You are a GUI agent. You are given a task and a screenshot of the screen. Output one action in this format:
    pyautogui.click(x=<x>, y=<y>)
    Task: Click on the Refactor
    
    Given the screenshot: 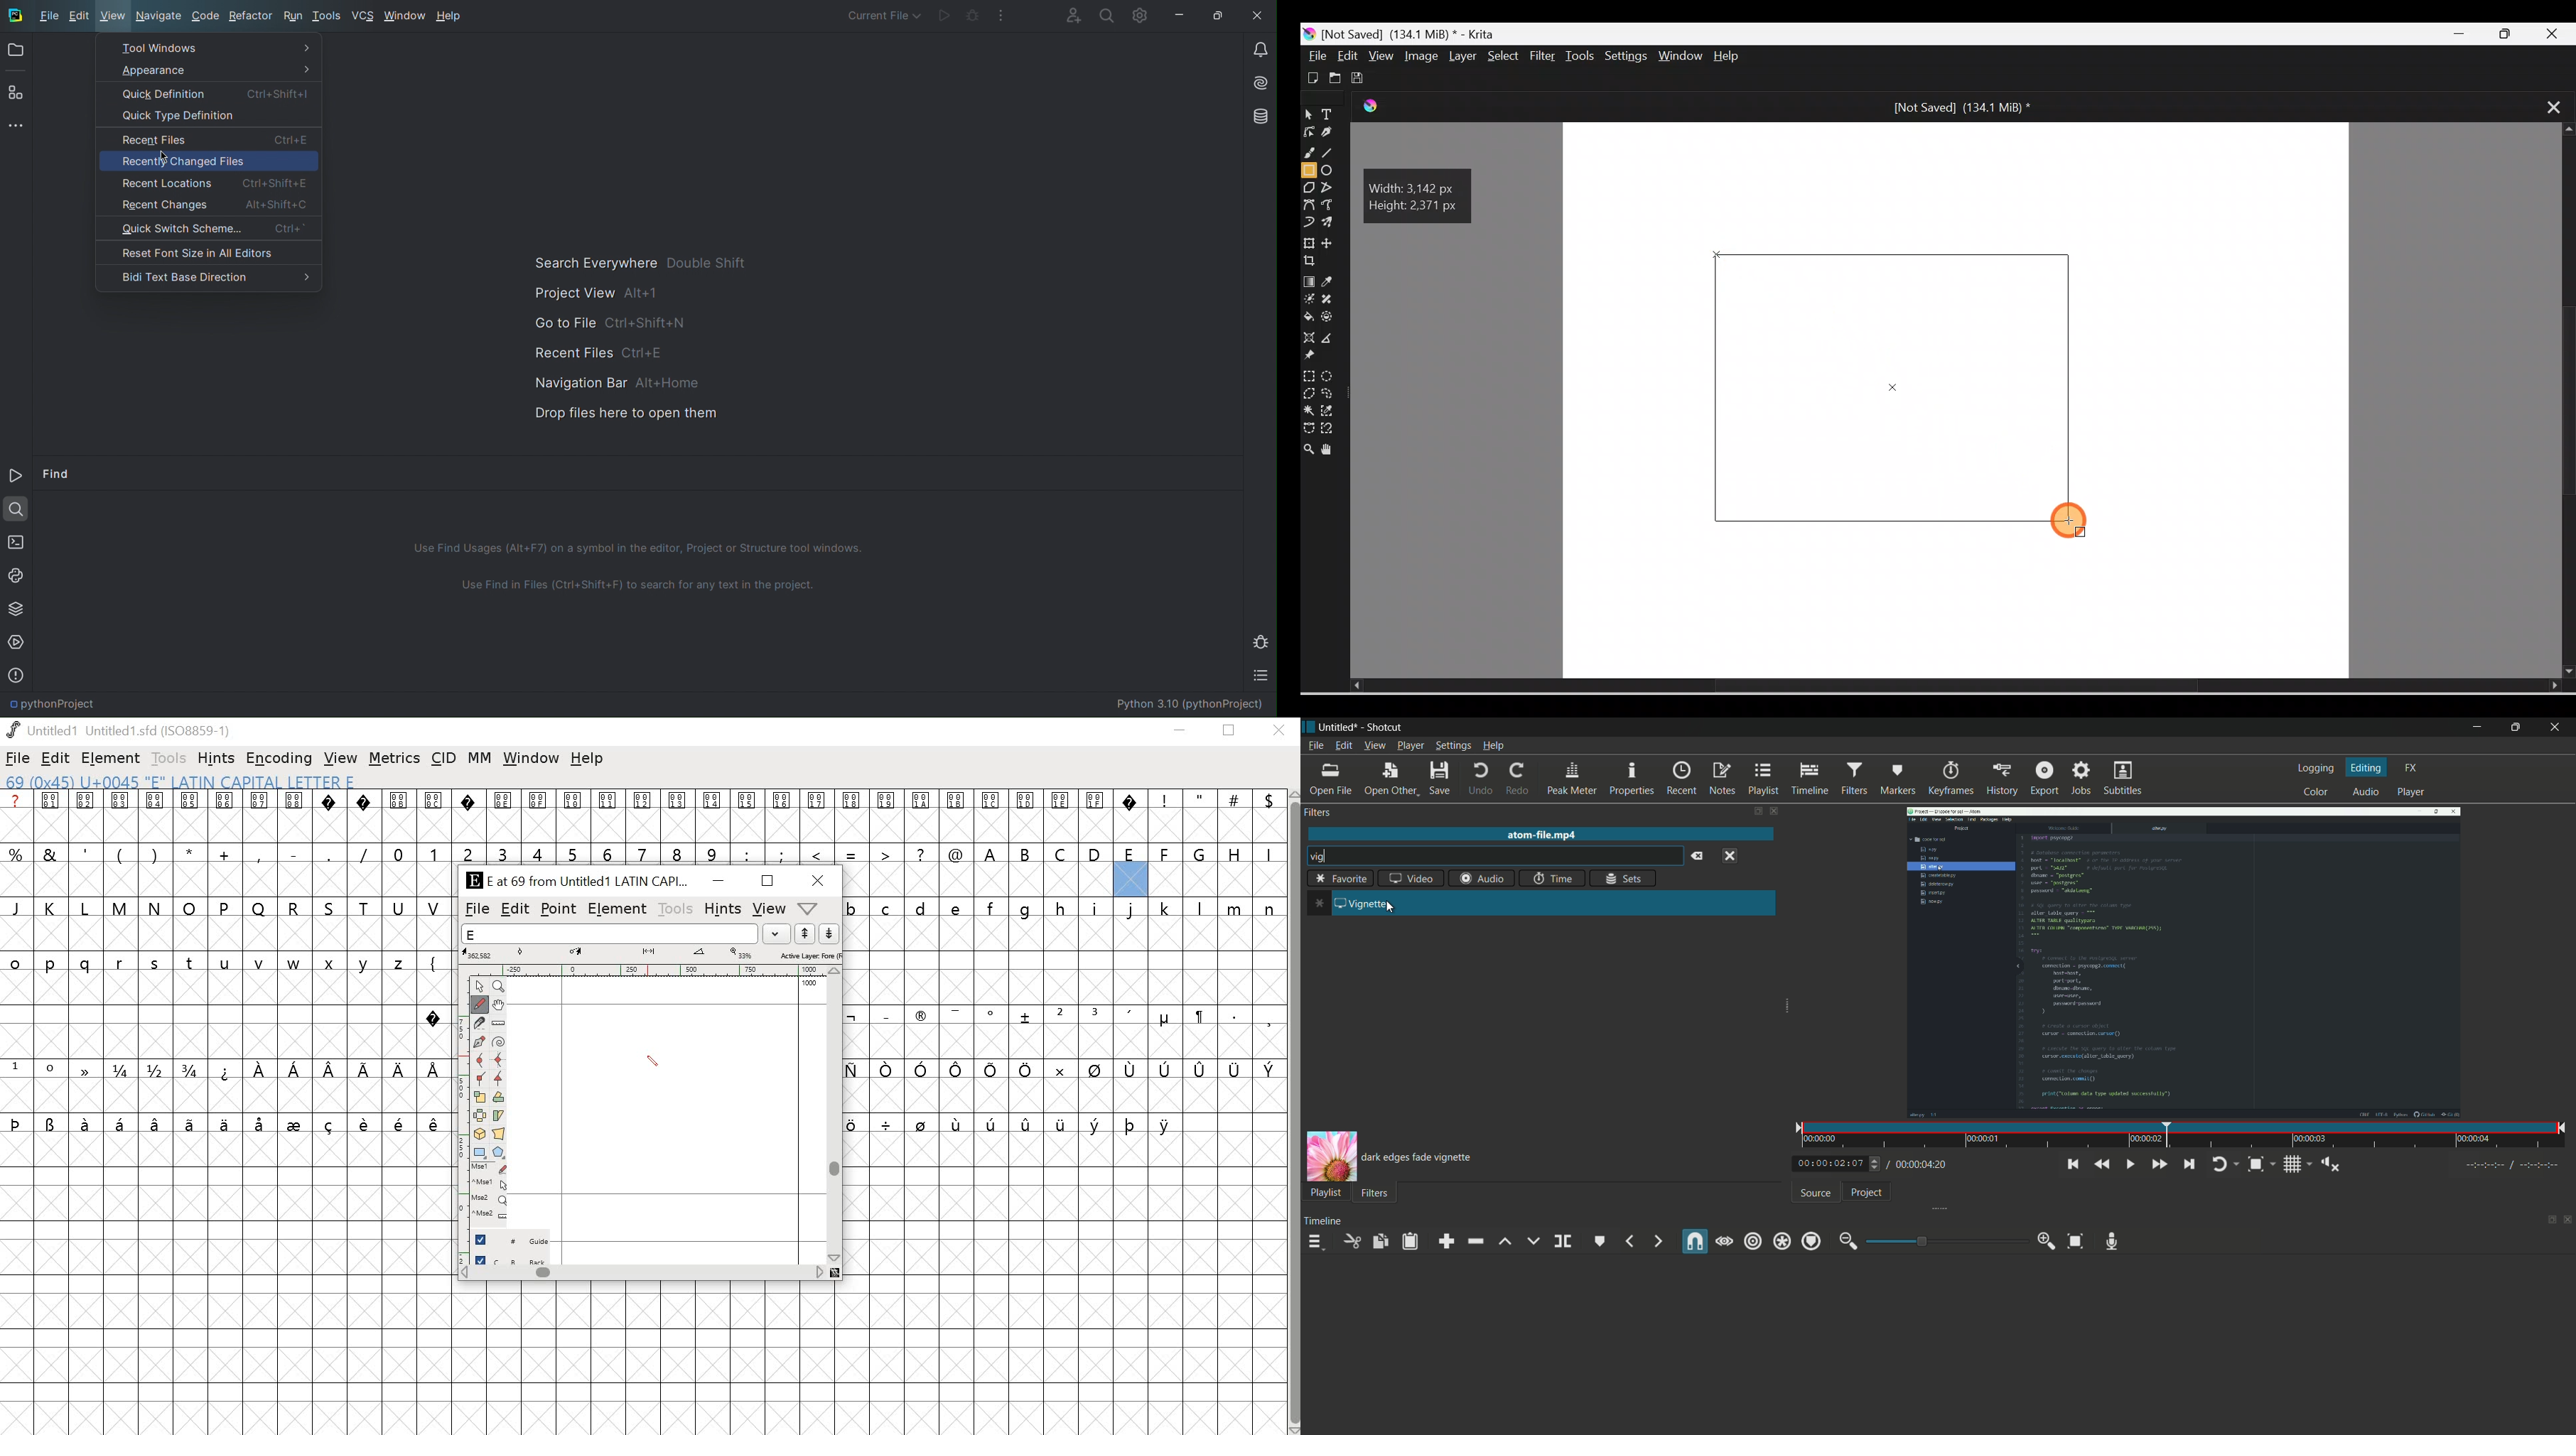 What is the action you would take?
    pyautogui.click(x=250, y=16)
    